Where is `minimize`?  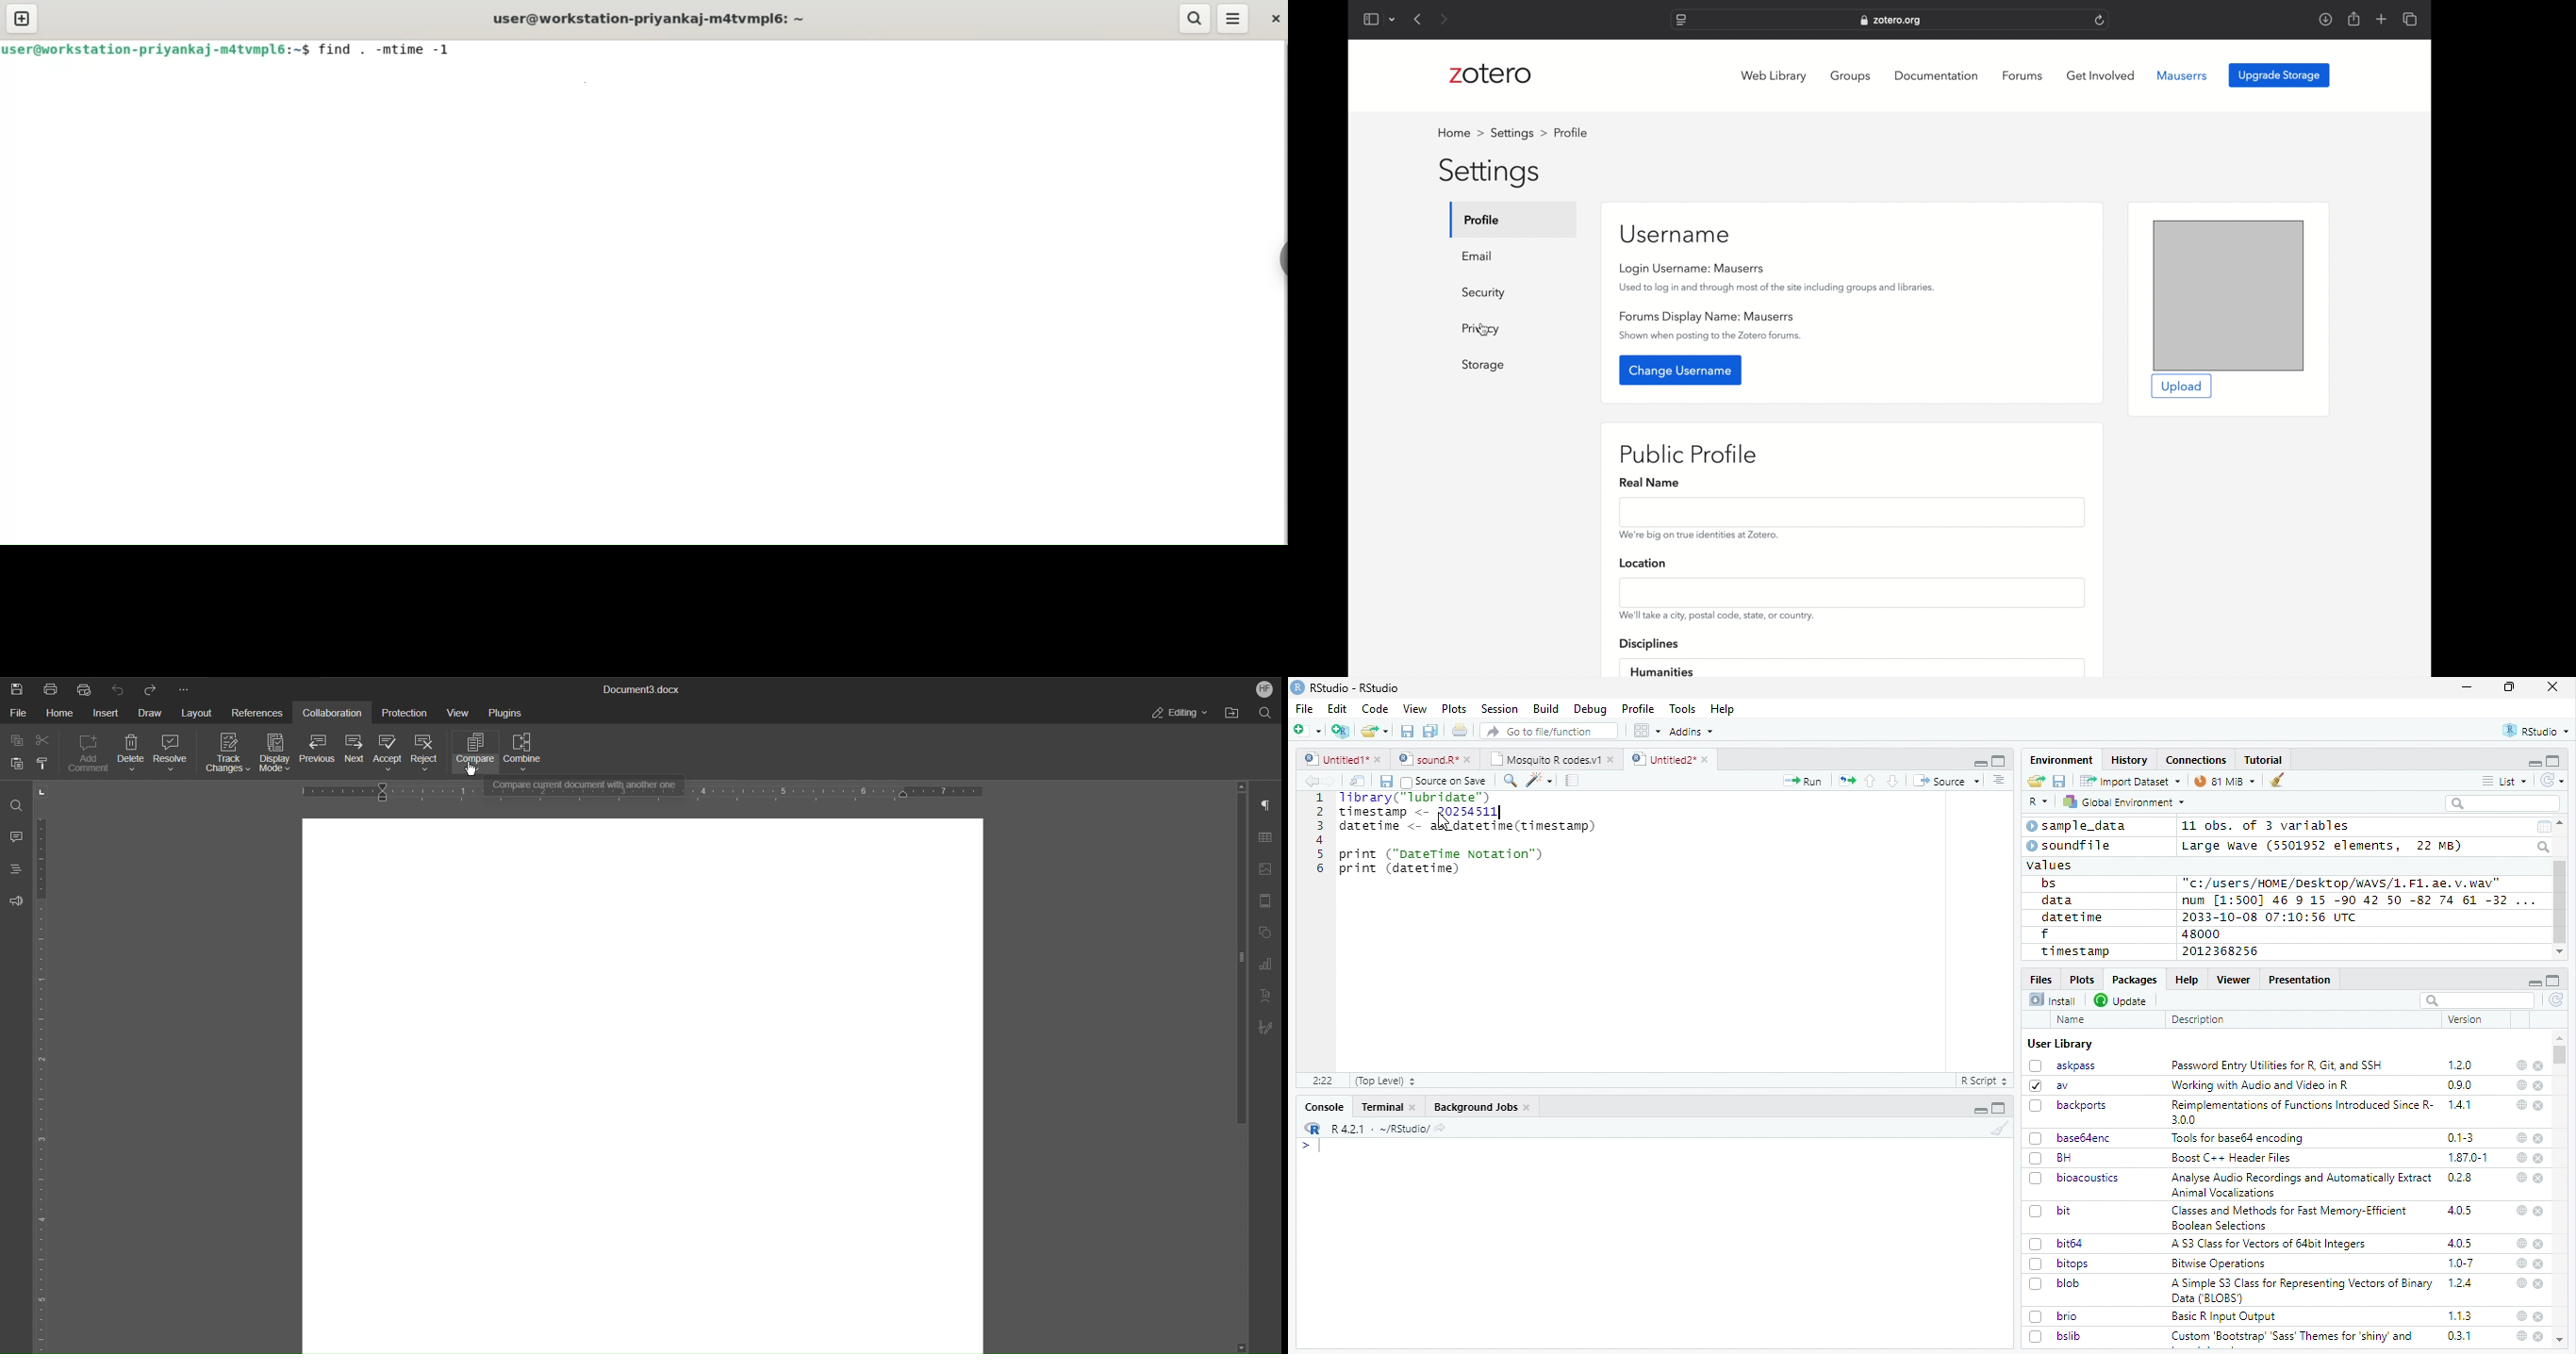
minimize is located at coordinates (2469, 687).